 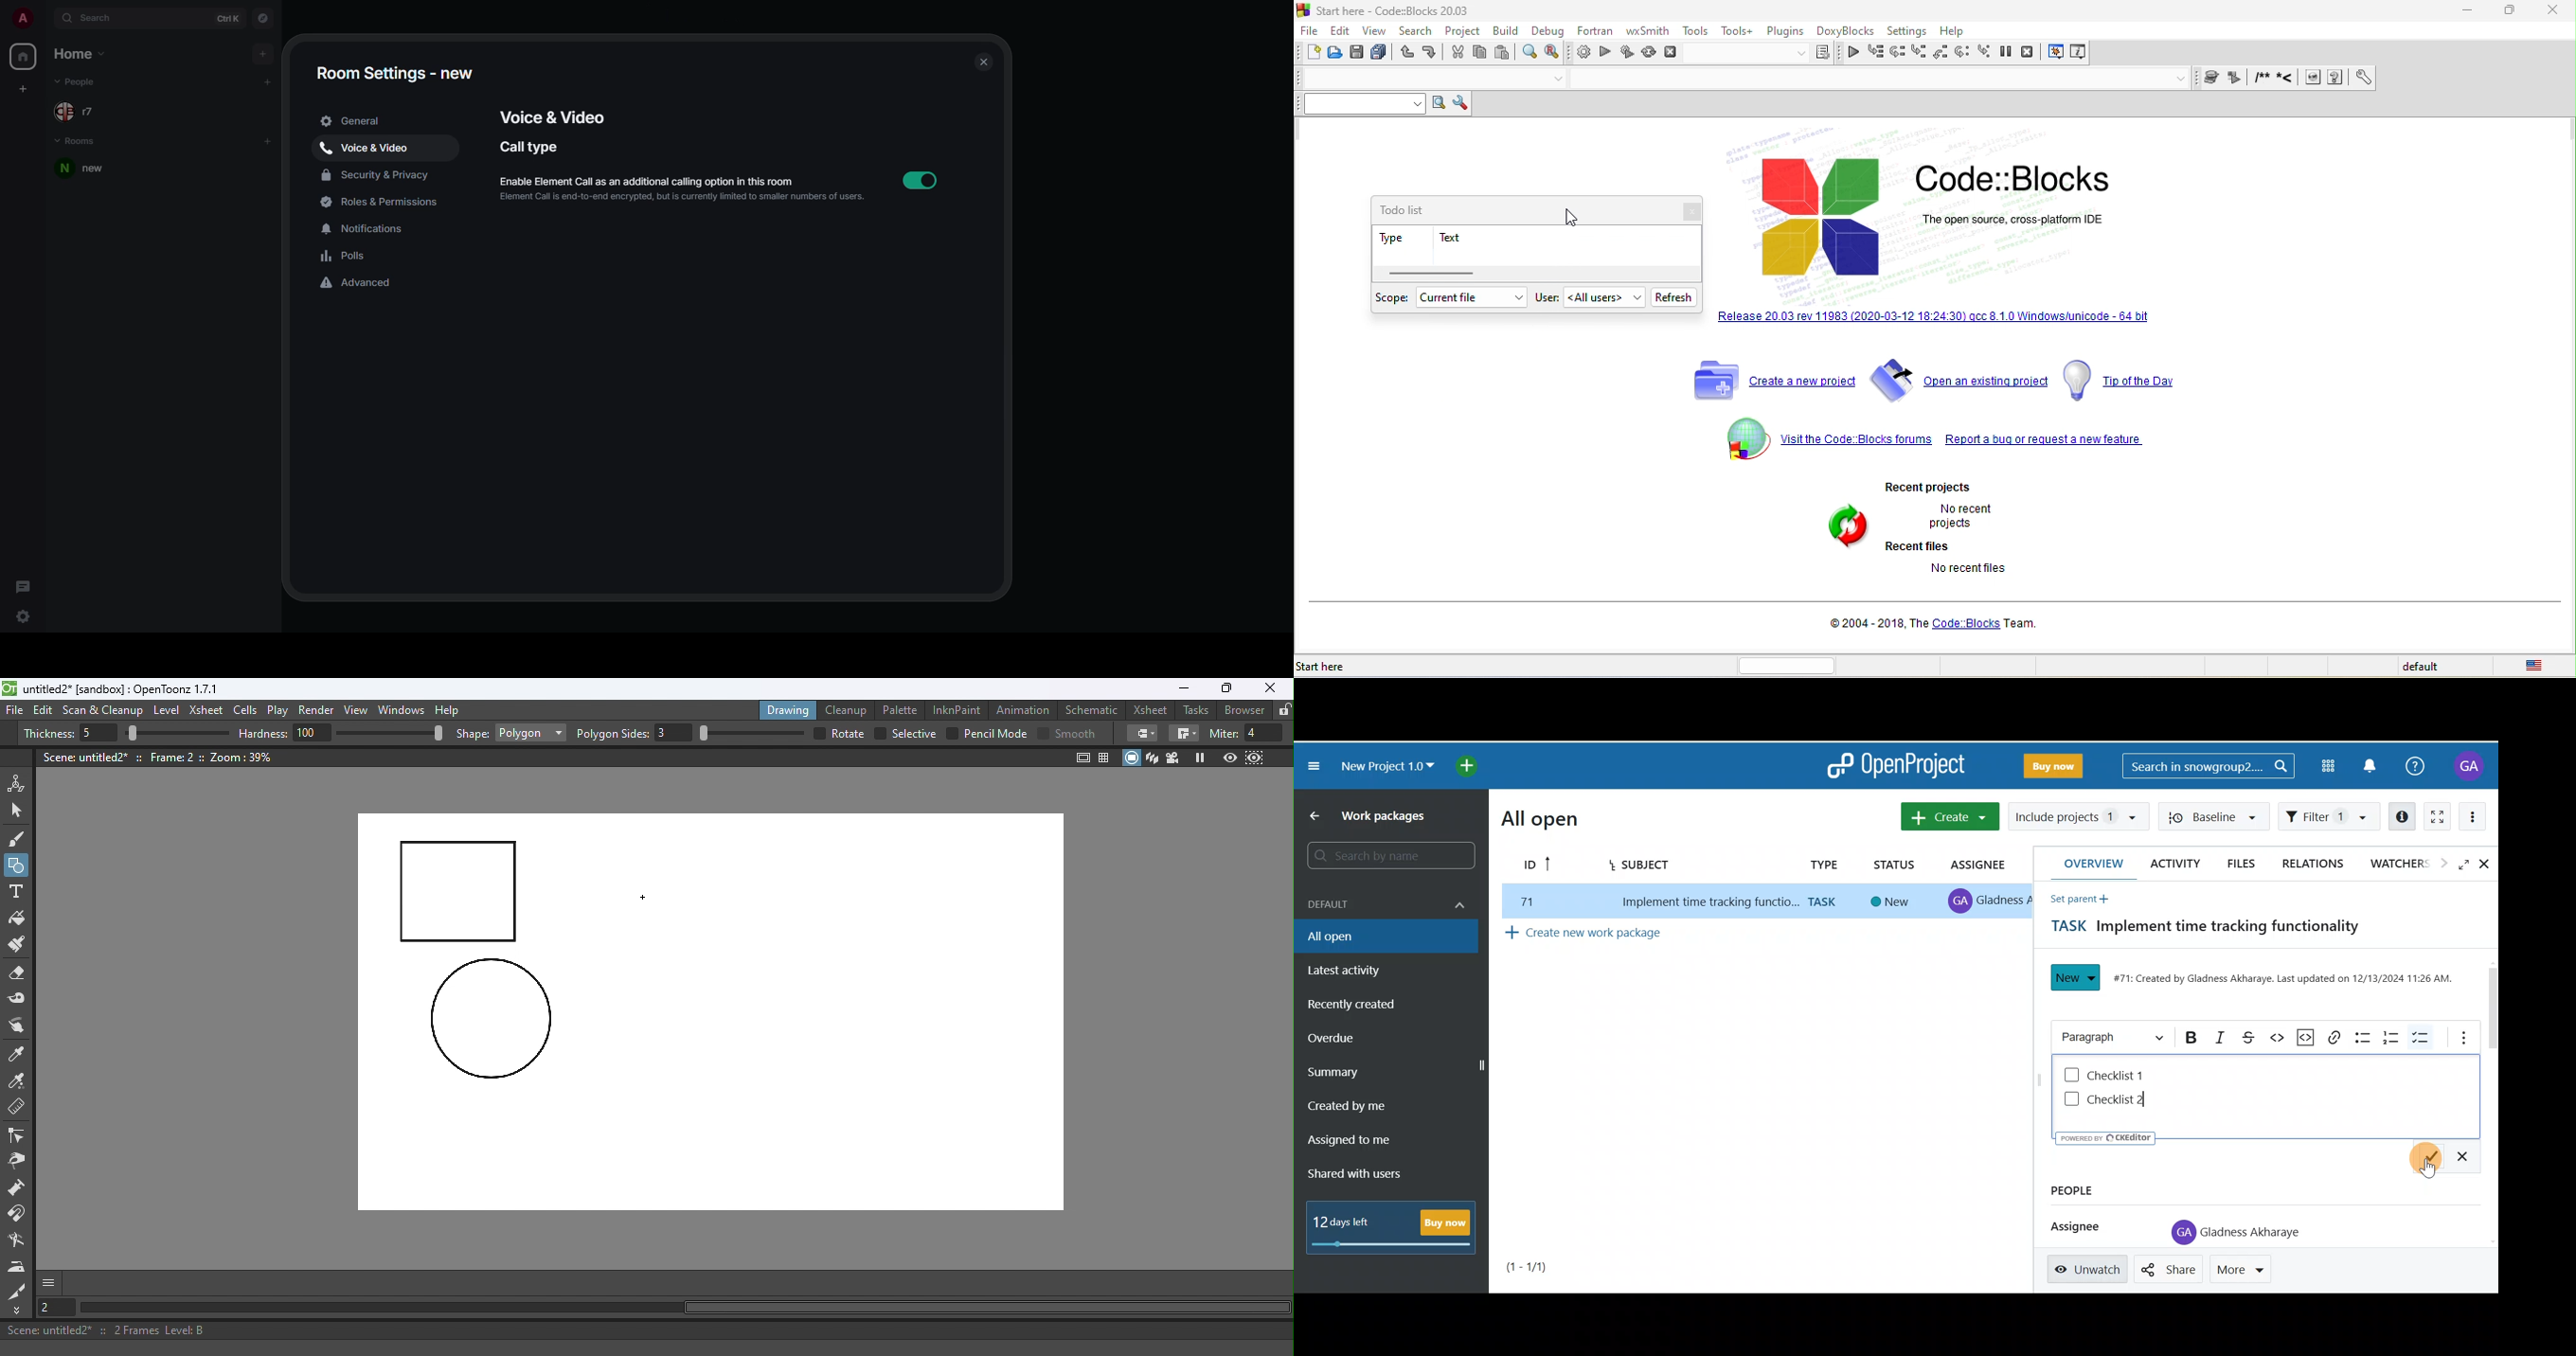 What do you see at coordinates (1606, 298) in the screenshot?
I see `all  users` at bounding box center [1606, 298].